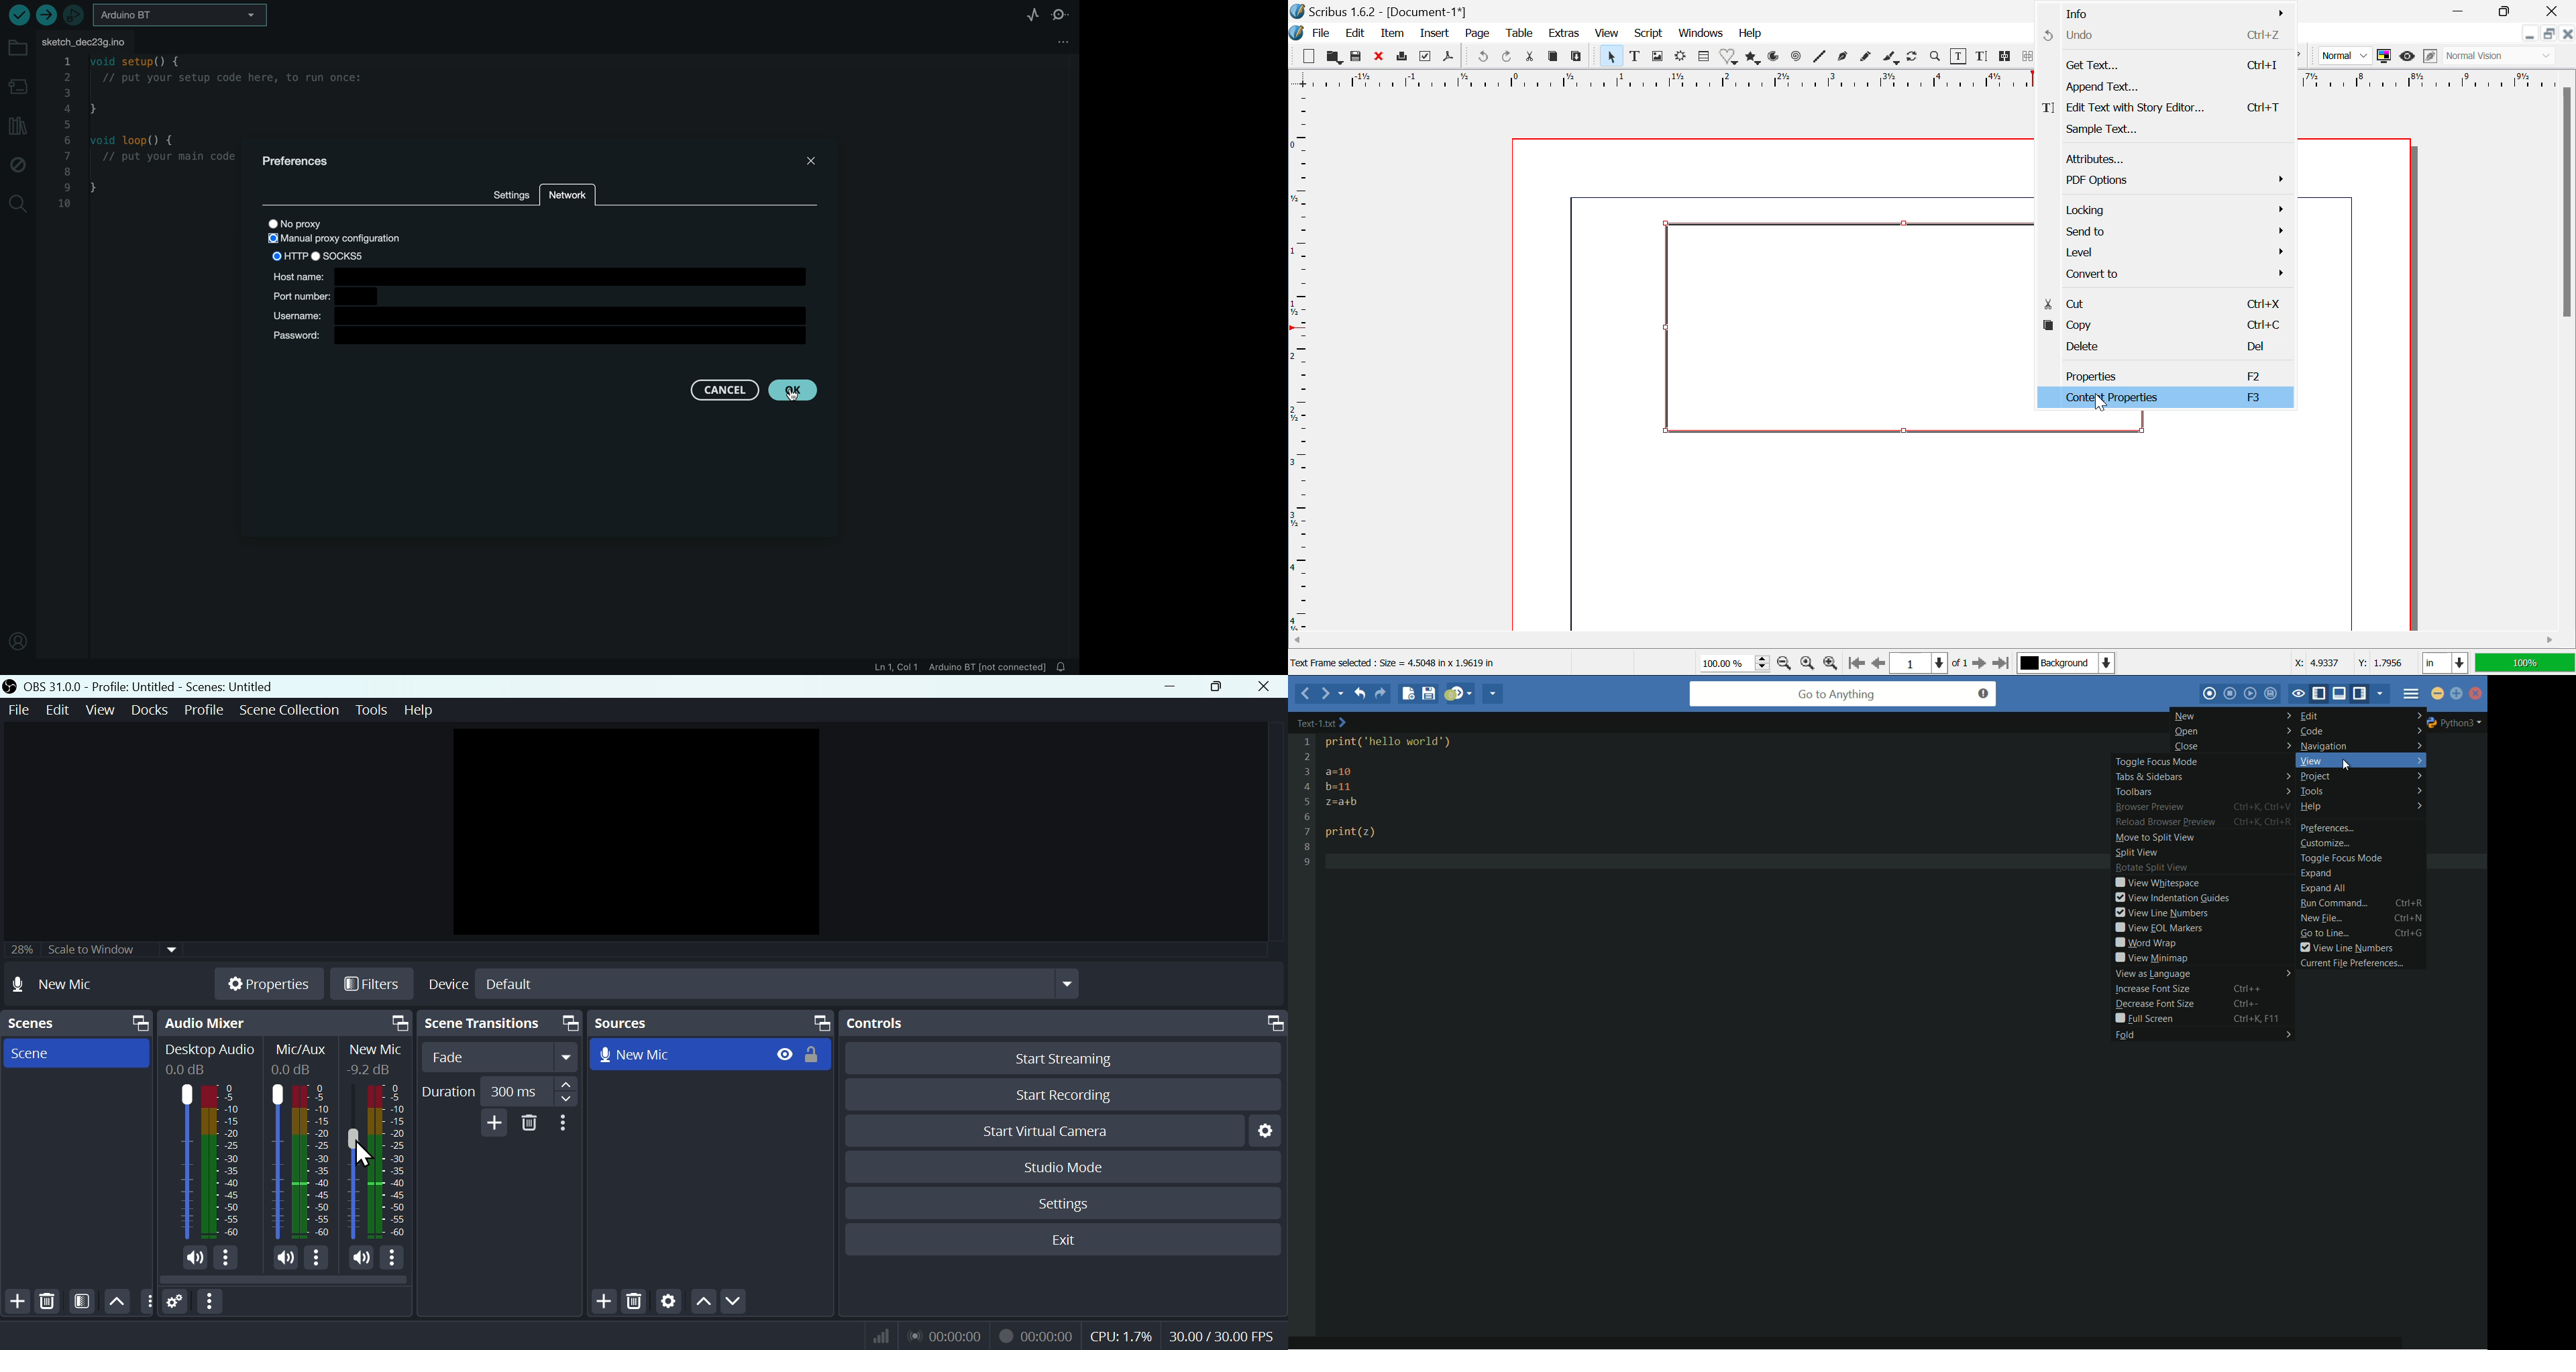 This screenshot has height=1372, width=2576. I want to click on CPU Usage, so click(1122, 1337).